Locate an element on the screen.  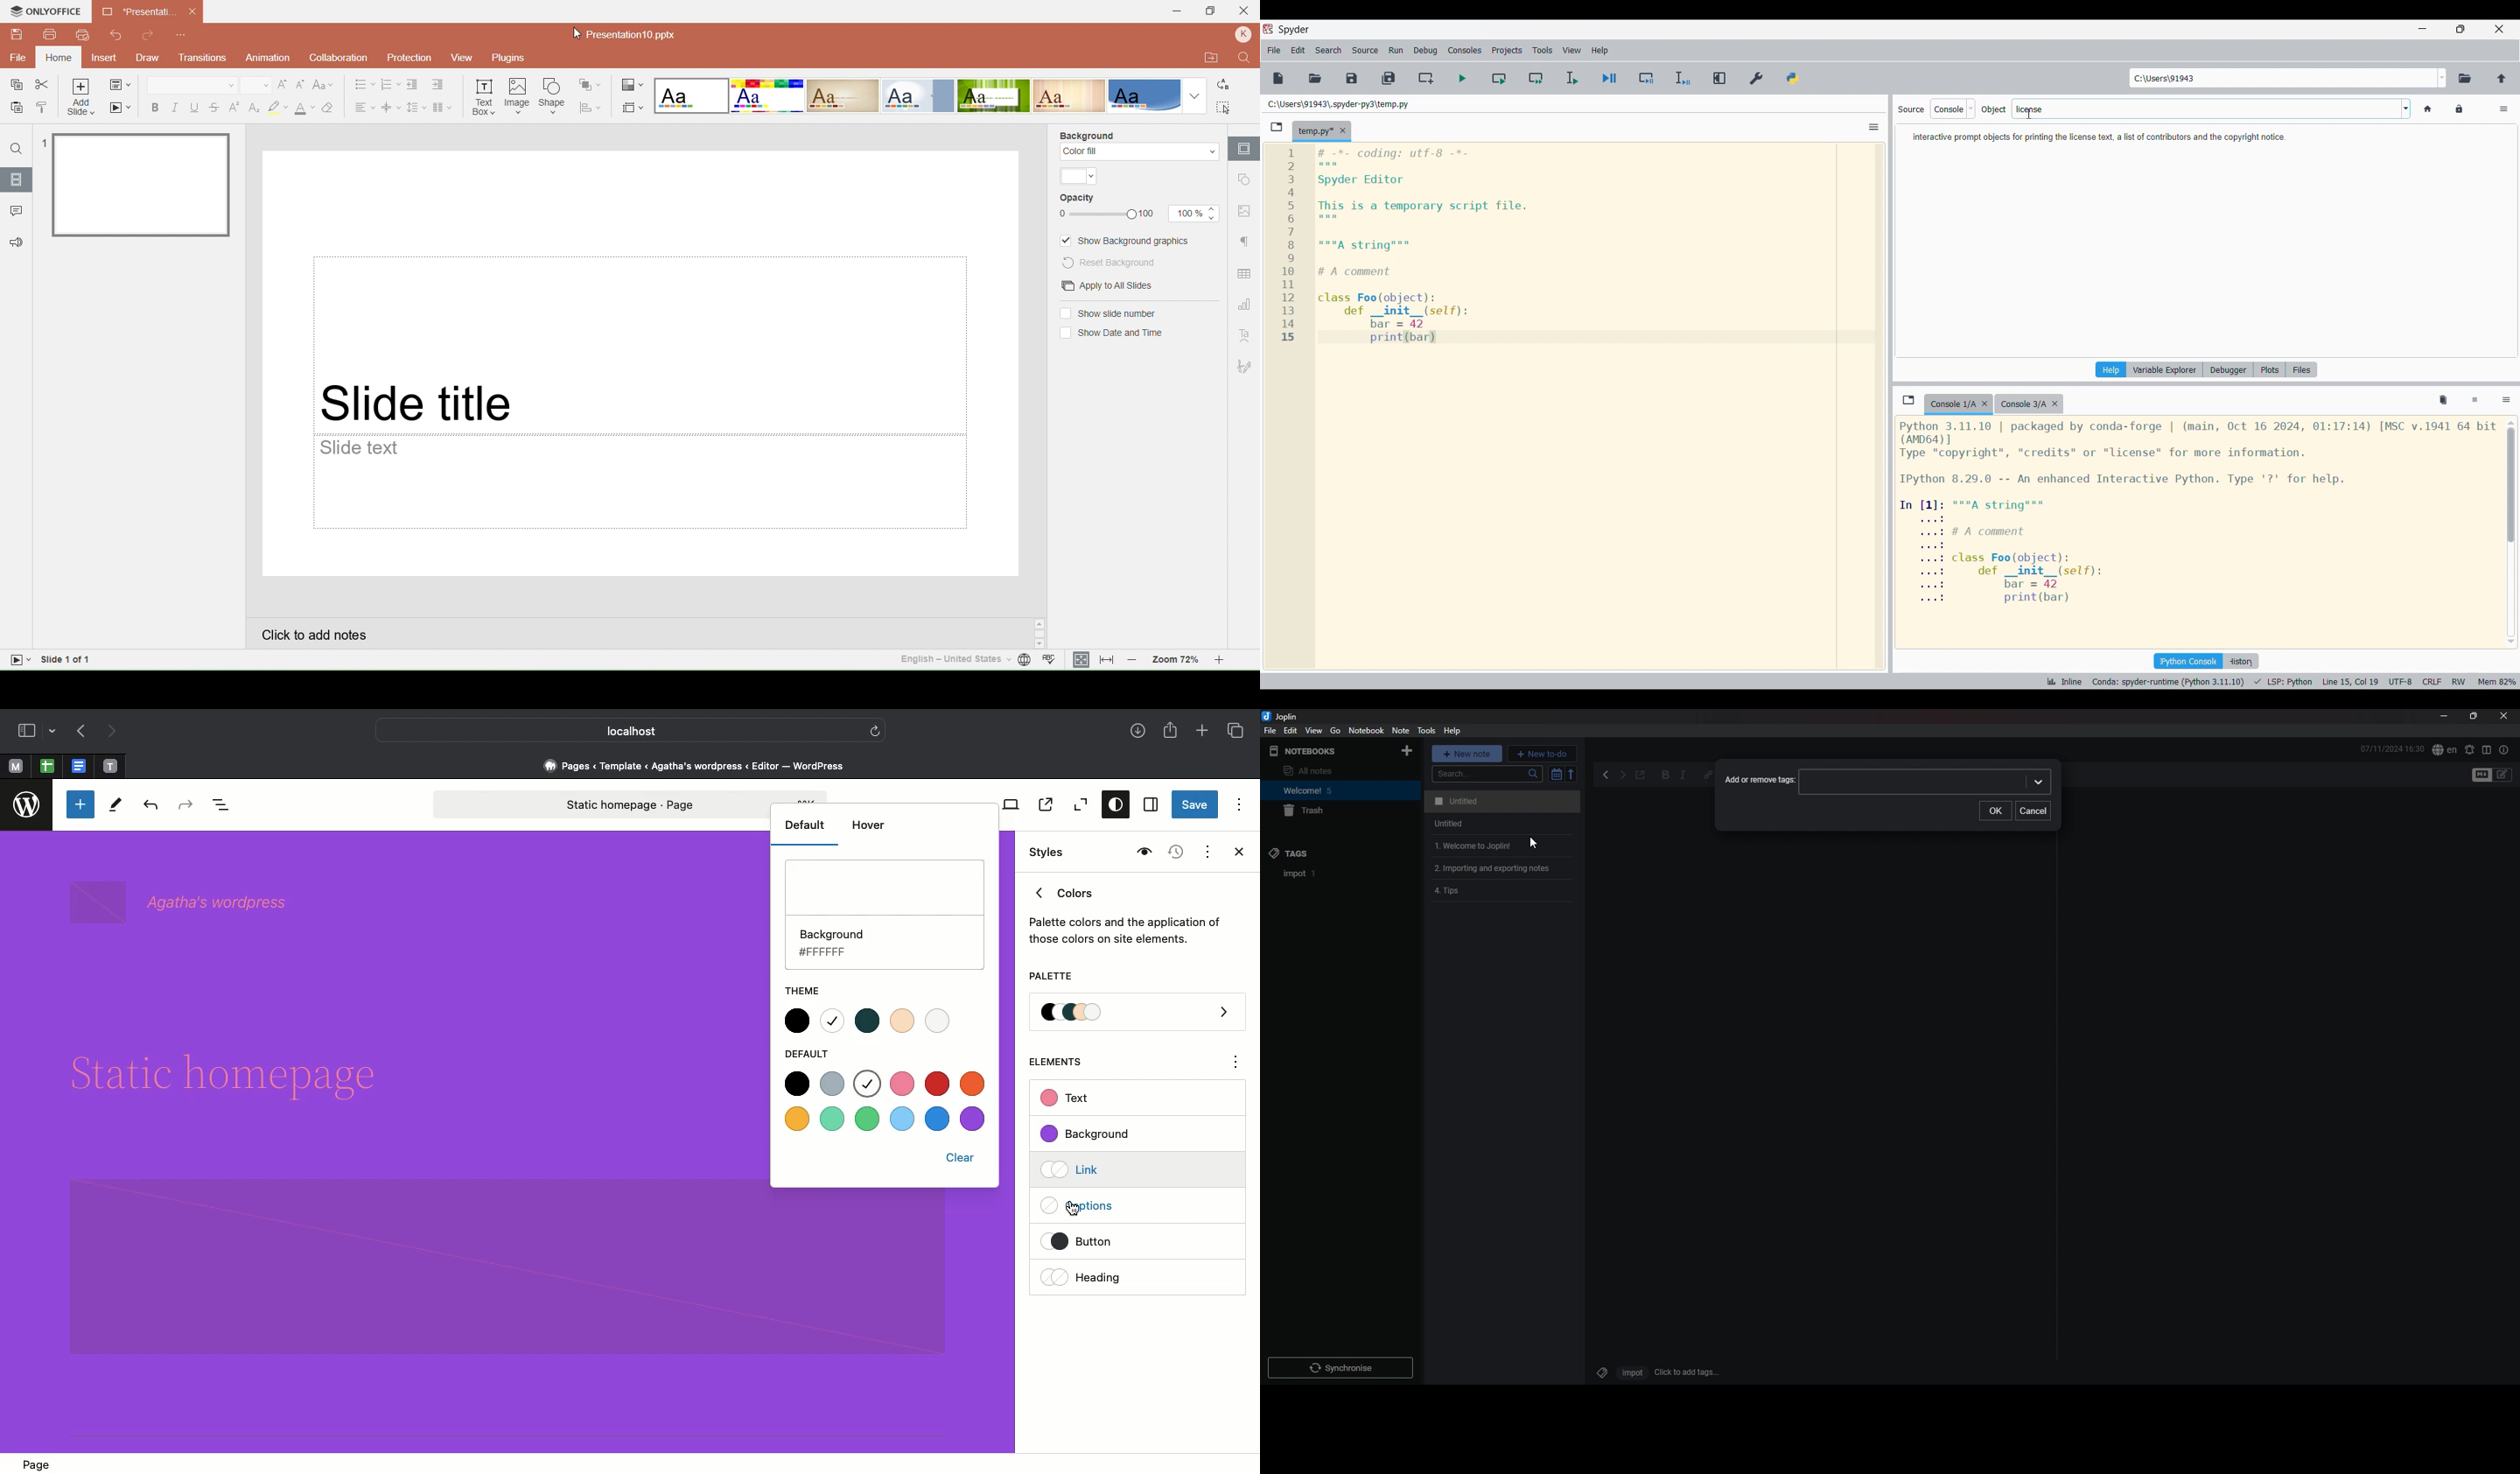
Current pane highlighted is located at coordinates (2111, 370).